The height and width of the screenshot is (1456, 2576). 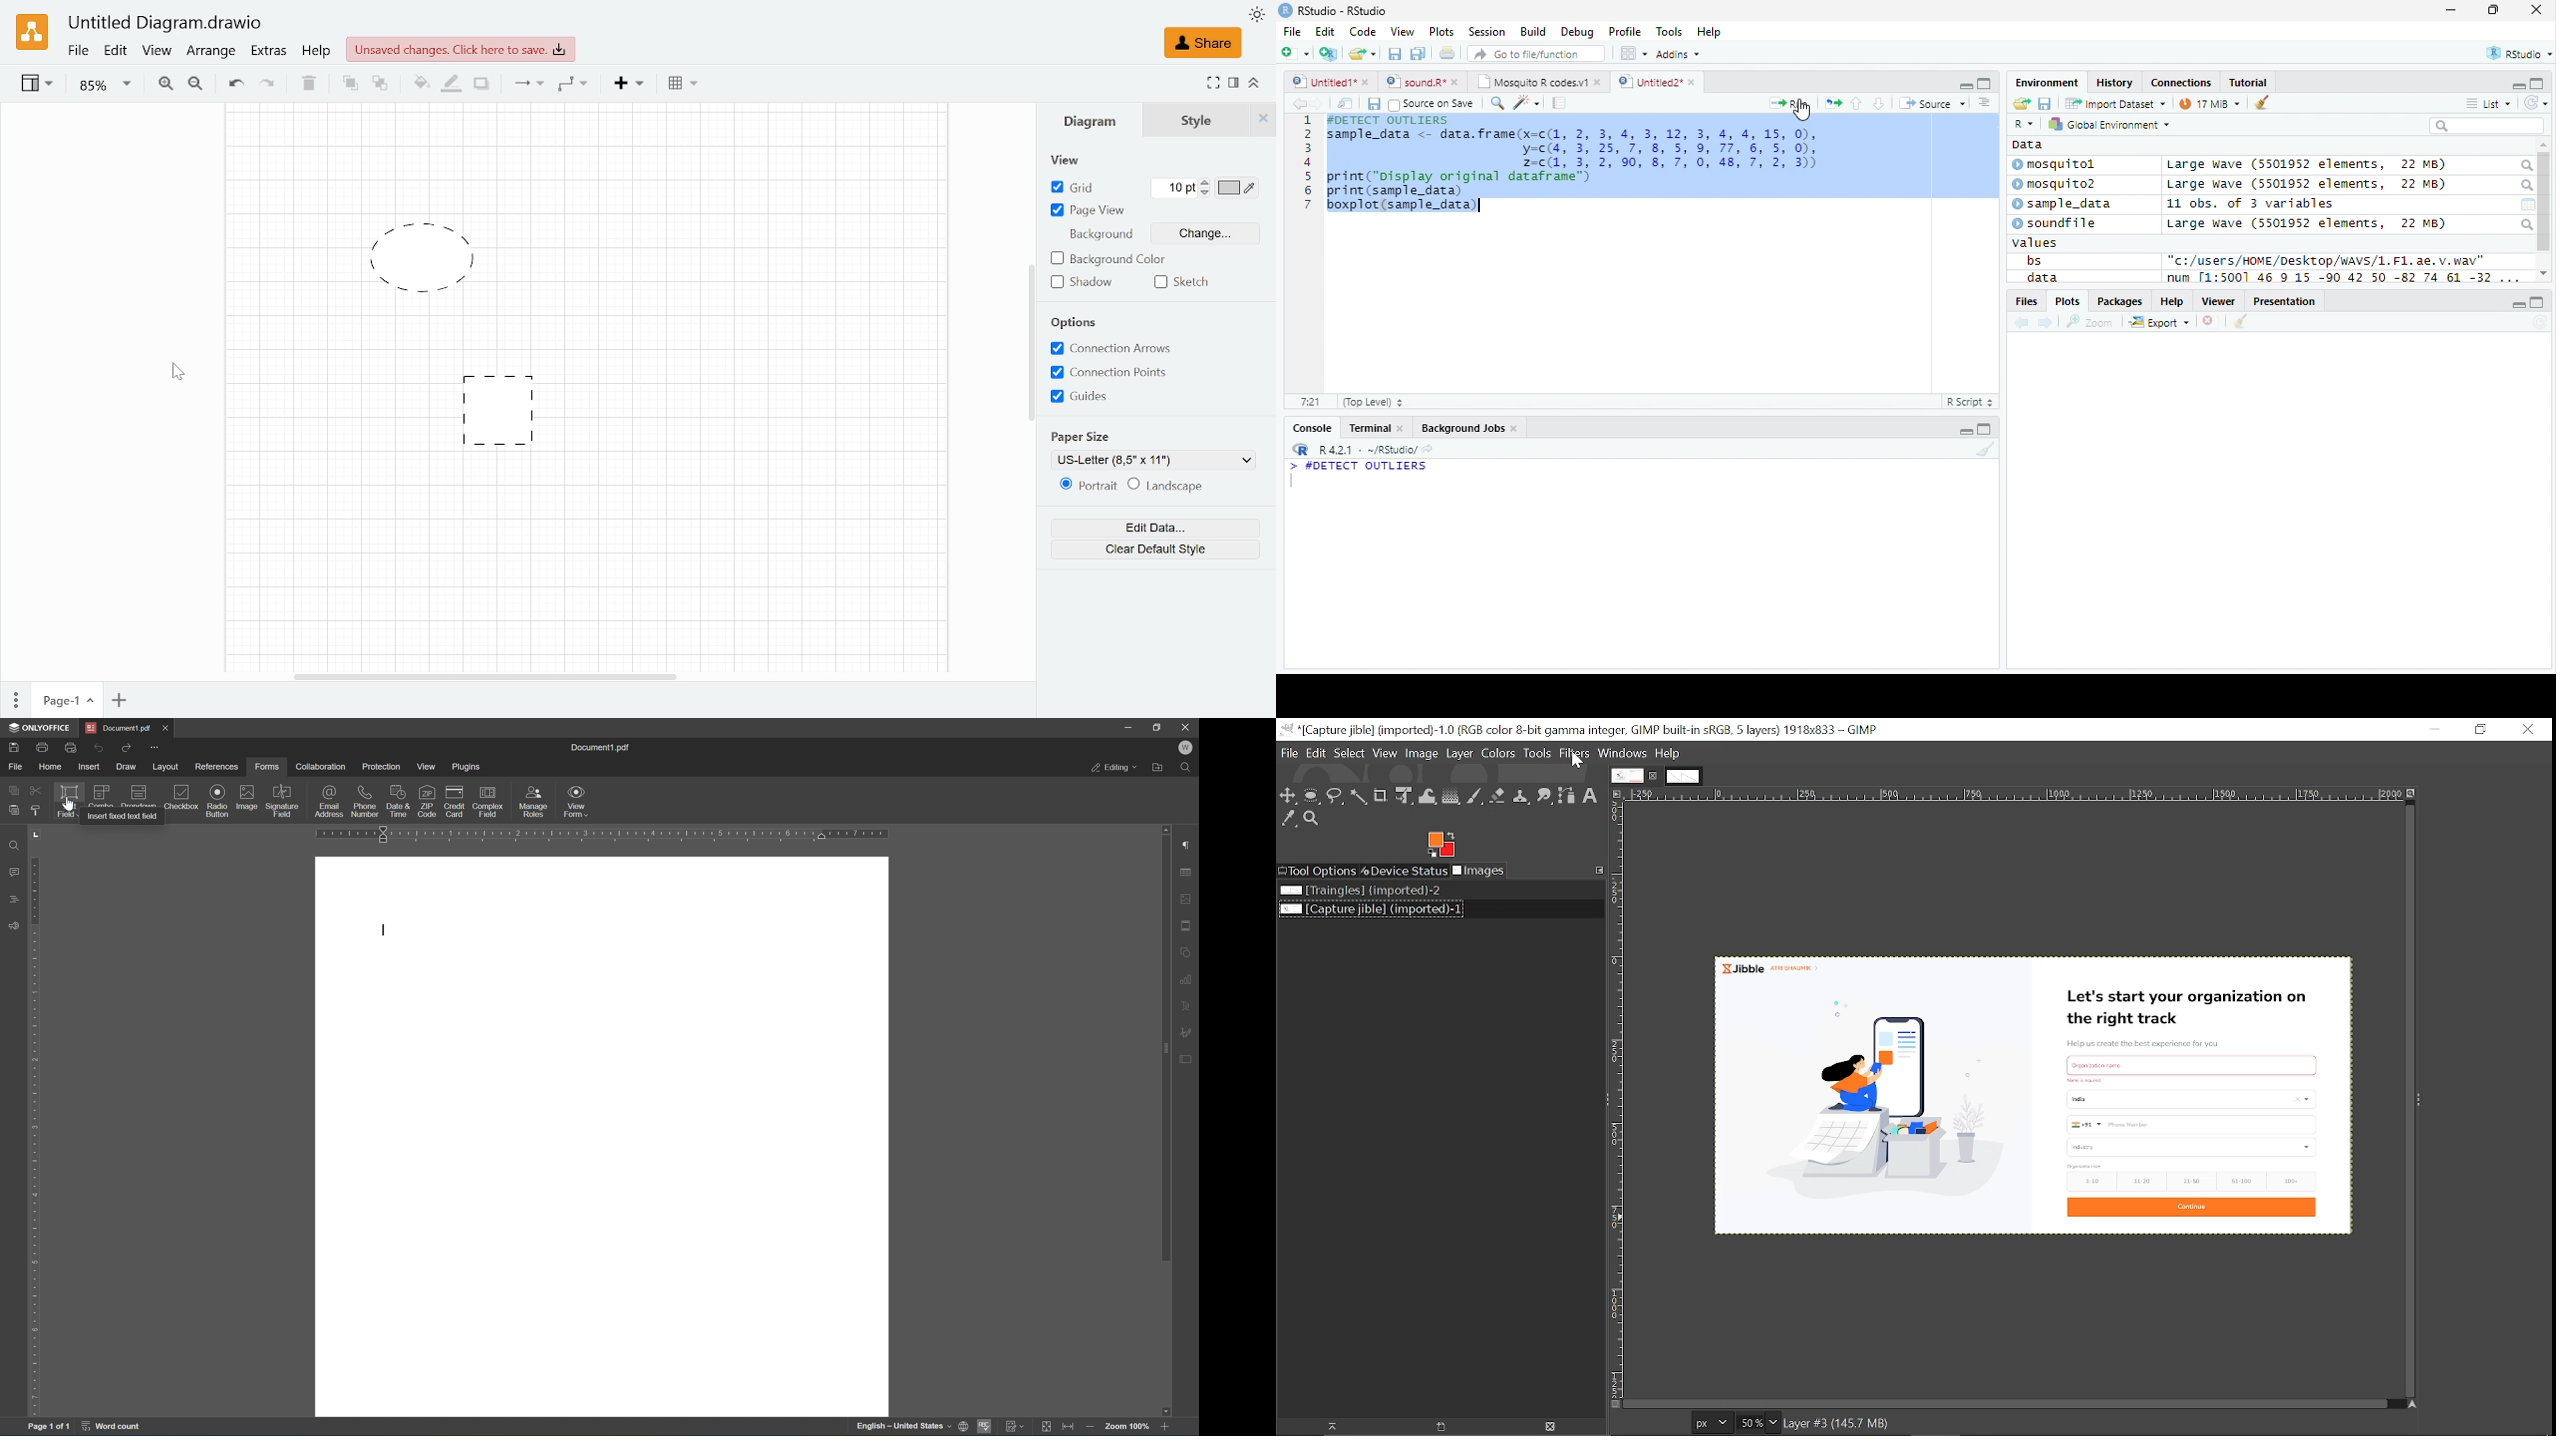 I want to click on 11 obs. of 3 variables, so click(x=2251, y=204).